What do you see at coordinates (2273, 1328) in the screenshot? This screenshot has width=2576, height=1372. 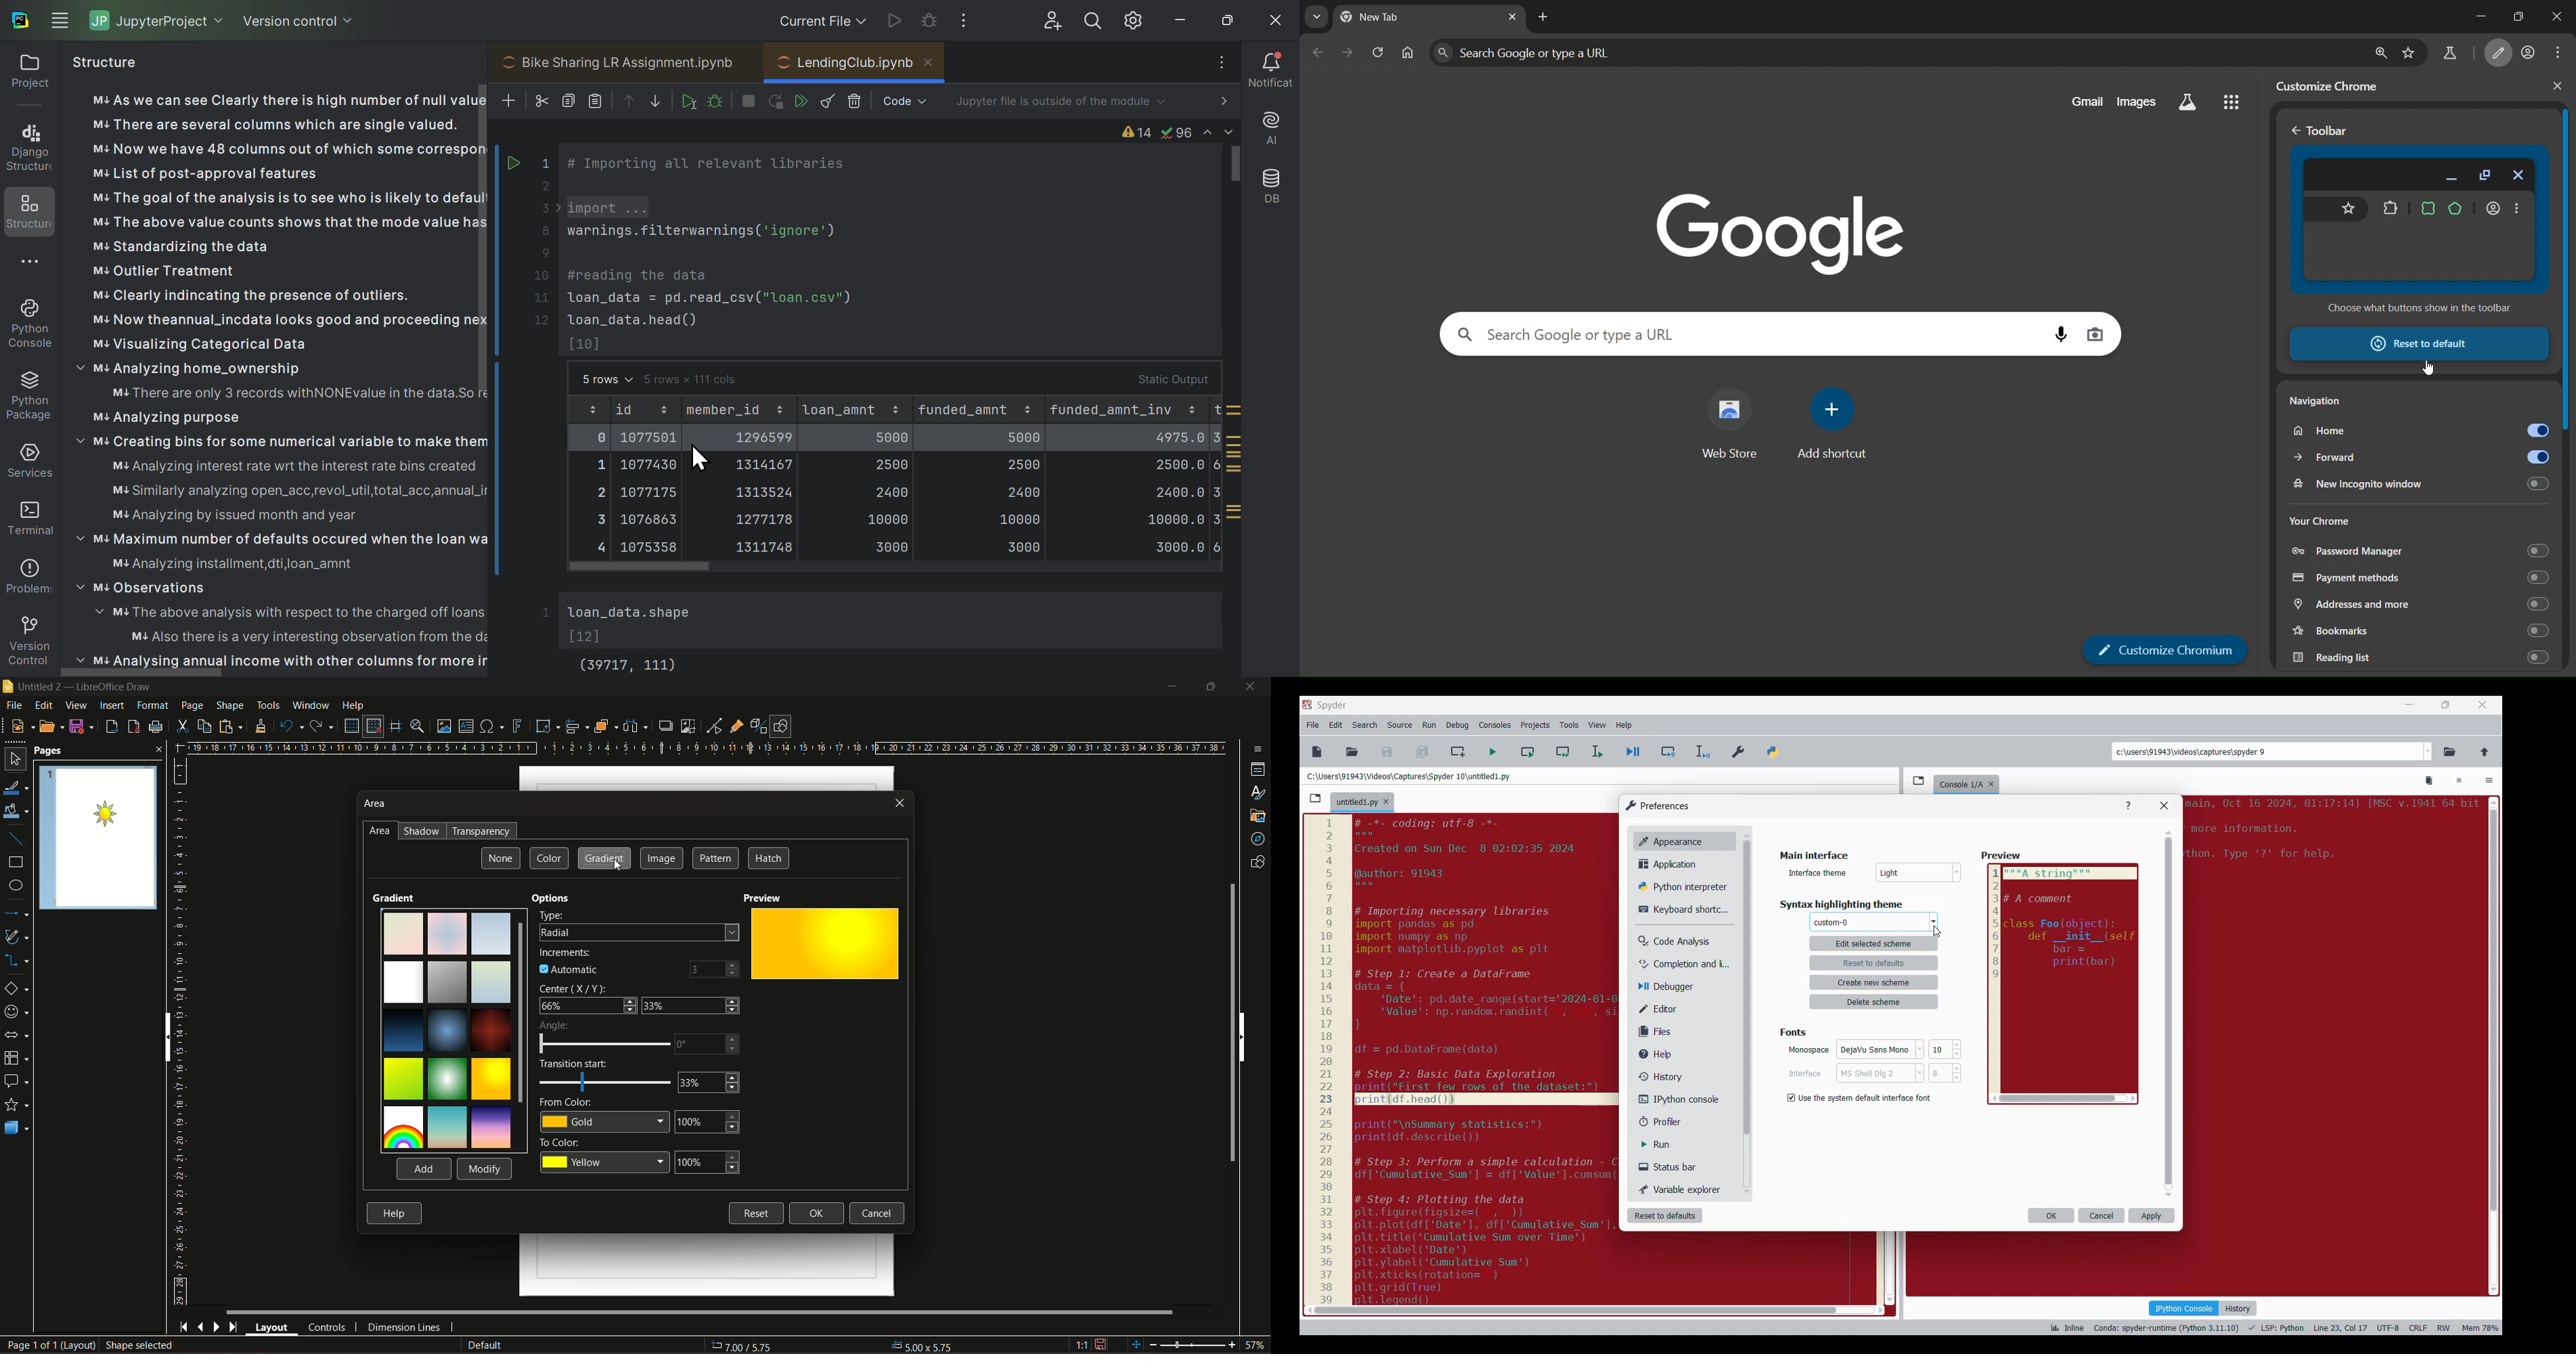 I see `Code details` at bounding box center [2273, 1328].